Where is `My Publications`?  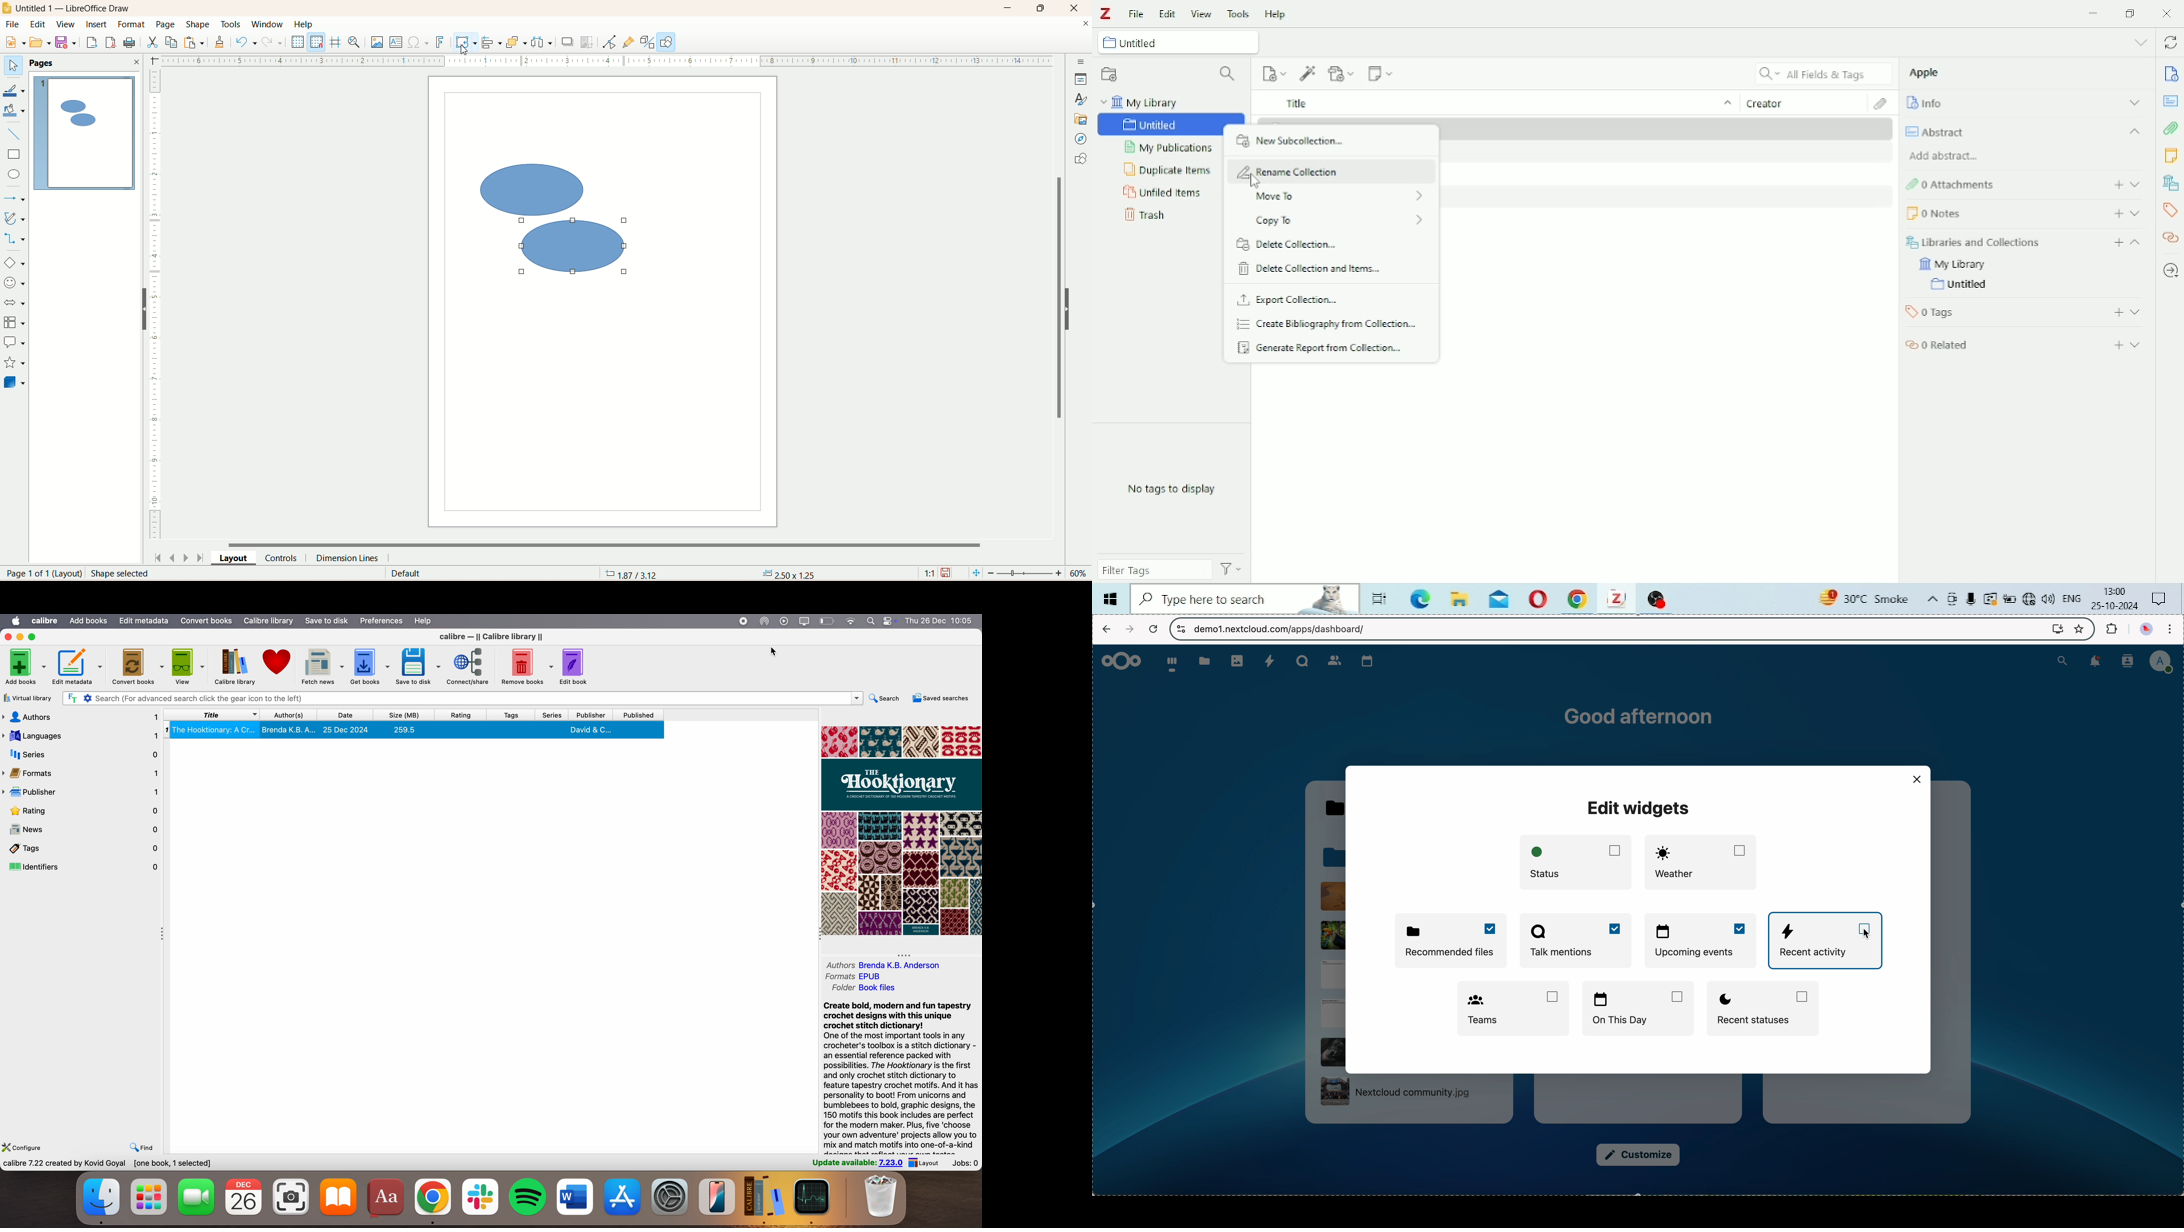
My Publications is located at coordinates (1170, 146).